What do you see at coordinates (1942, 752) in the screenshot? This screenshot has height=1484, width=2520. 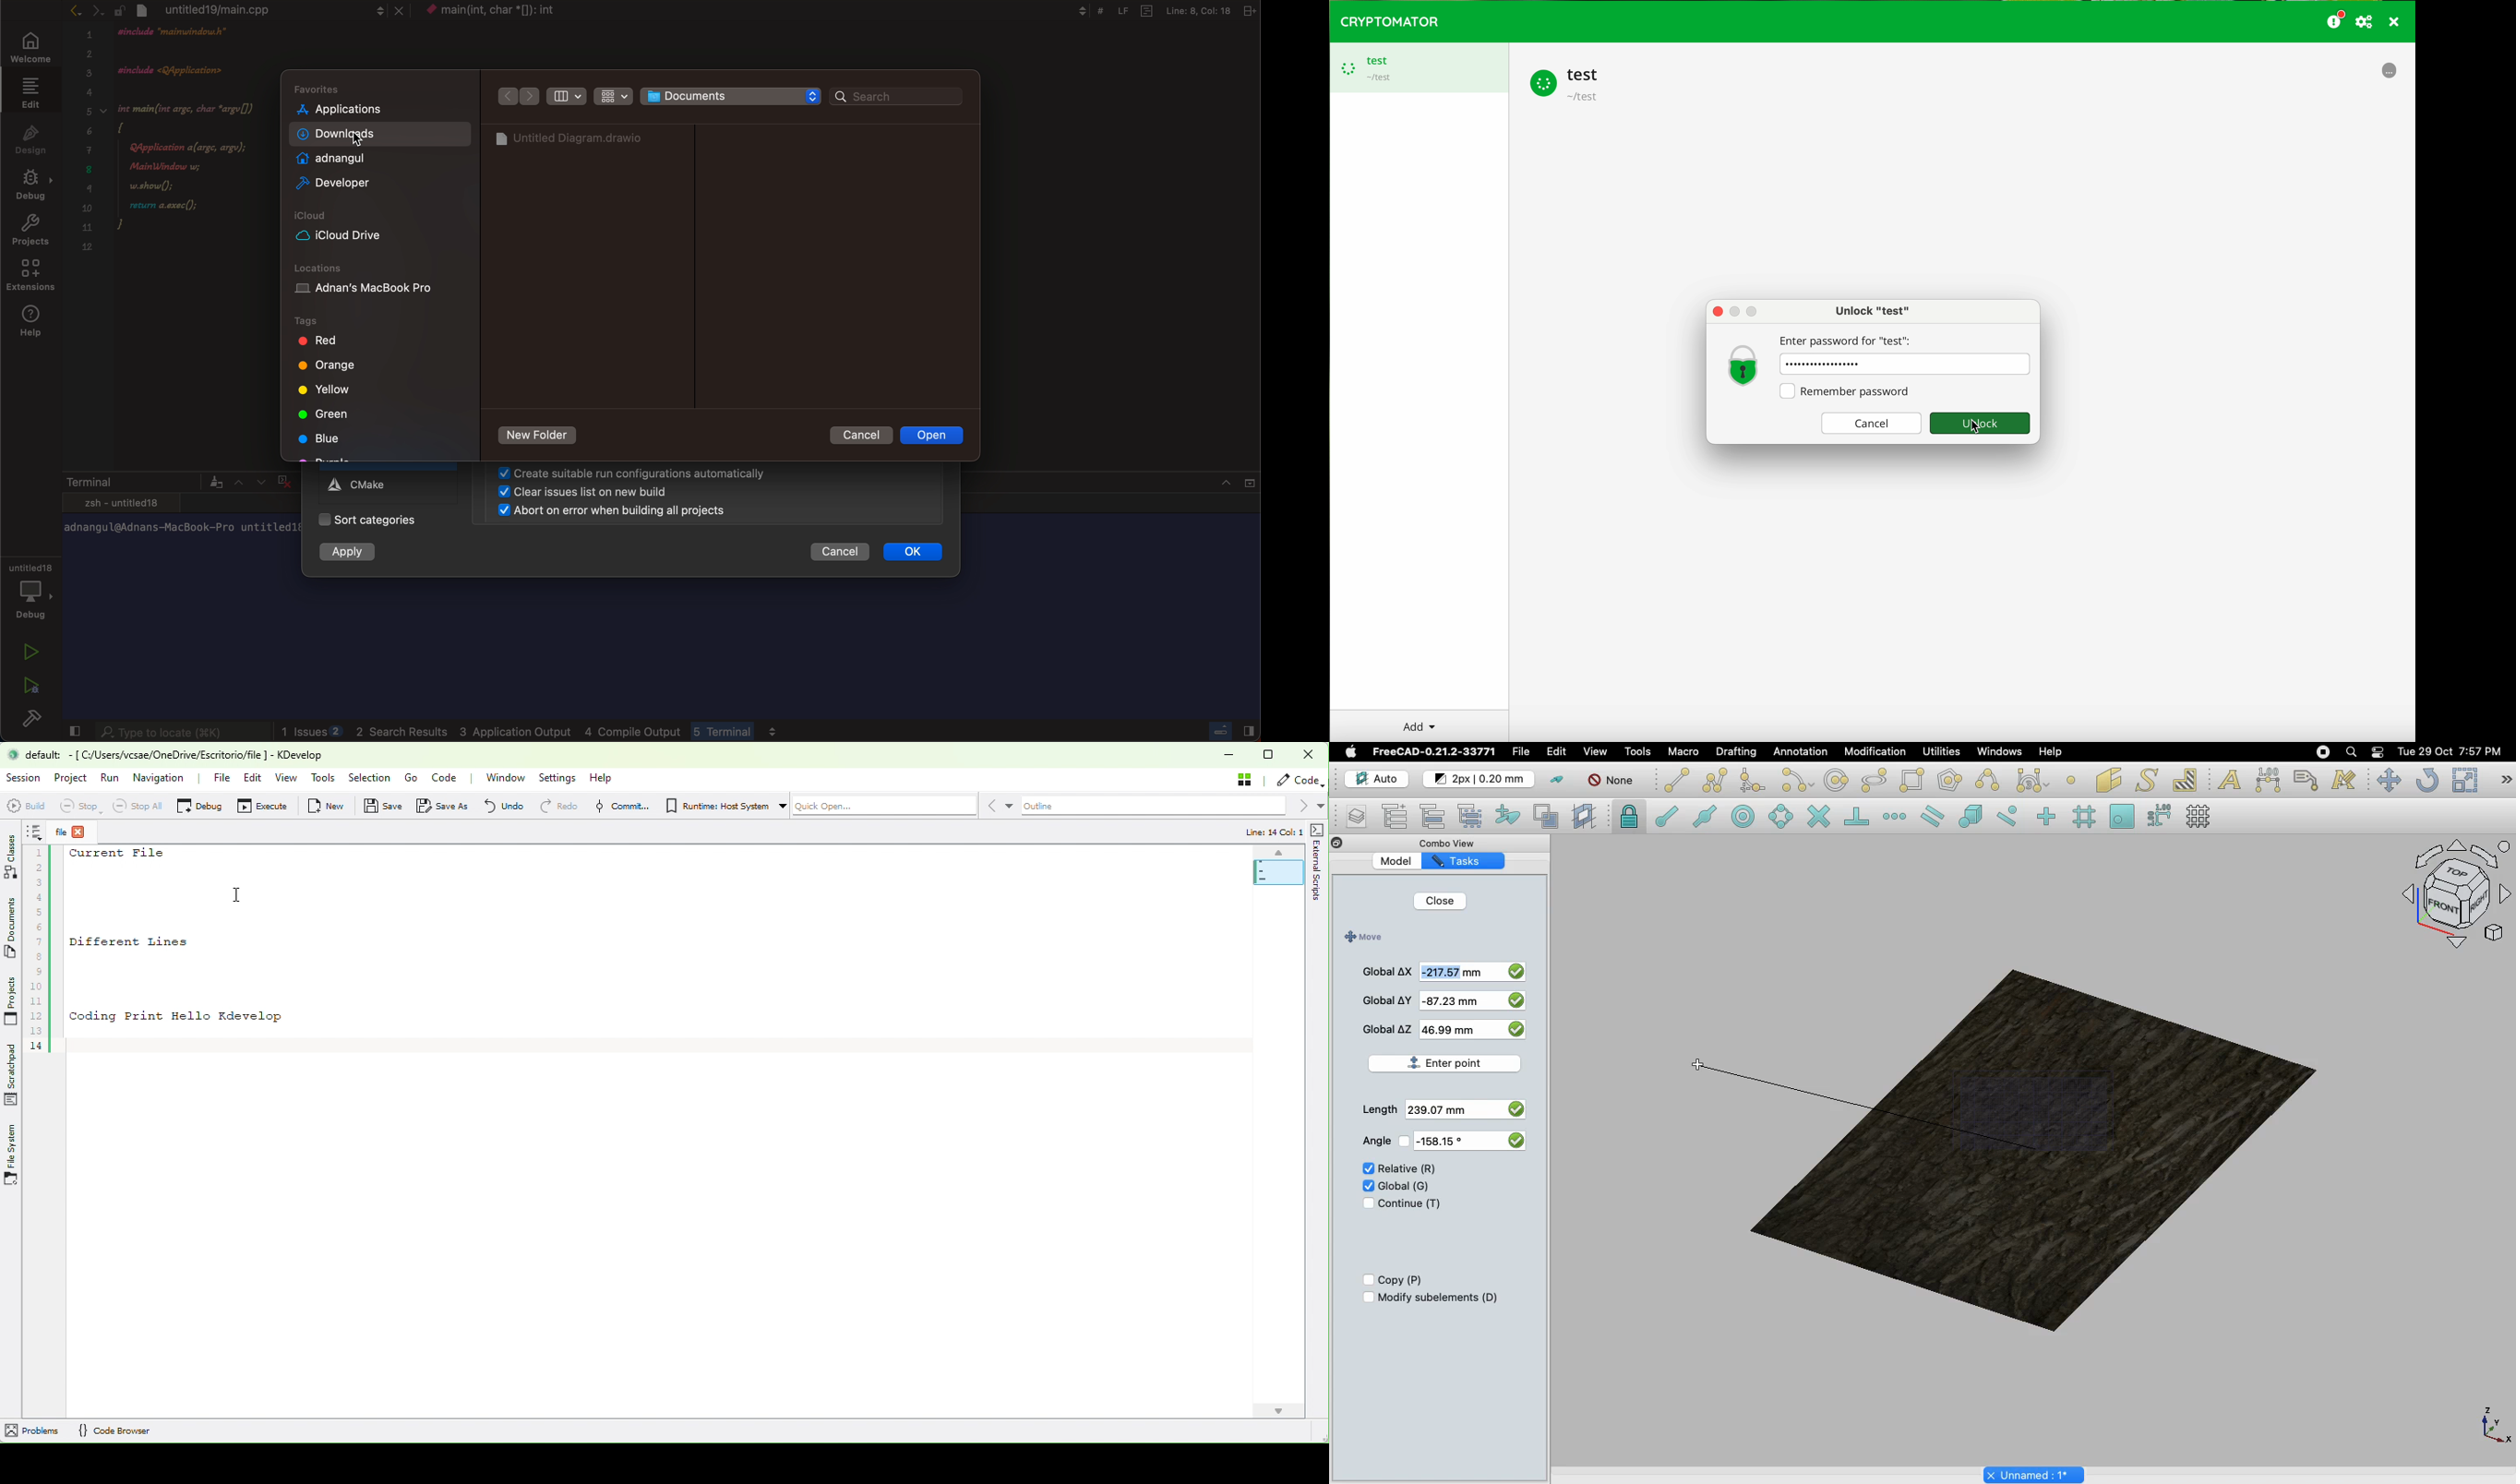 I see `Utilities` at bounding box center [1942, 752].